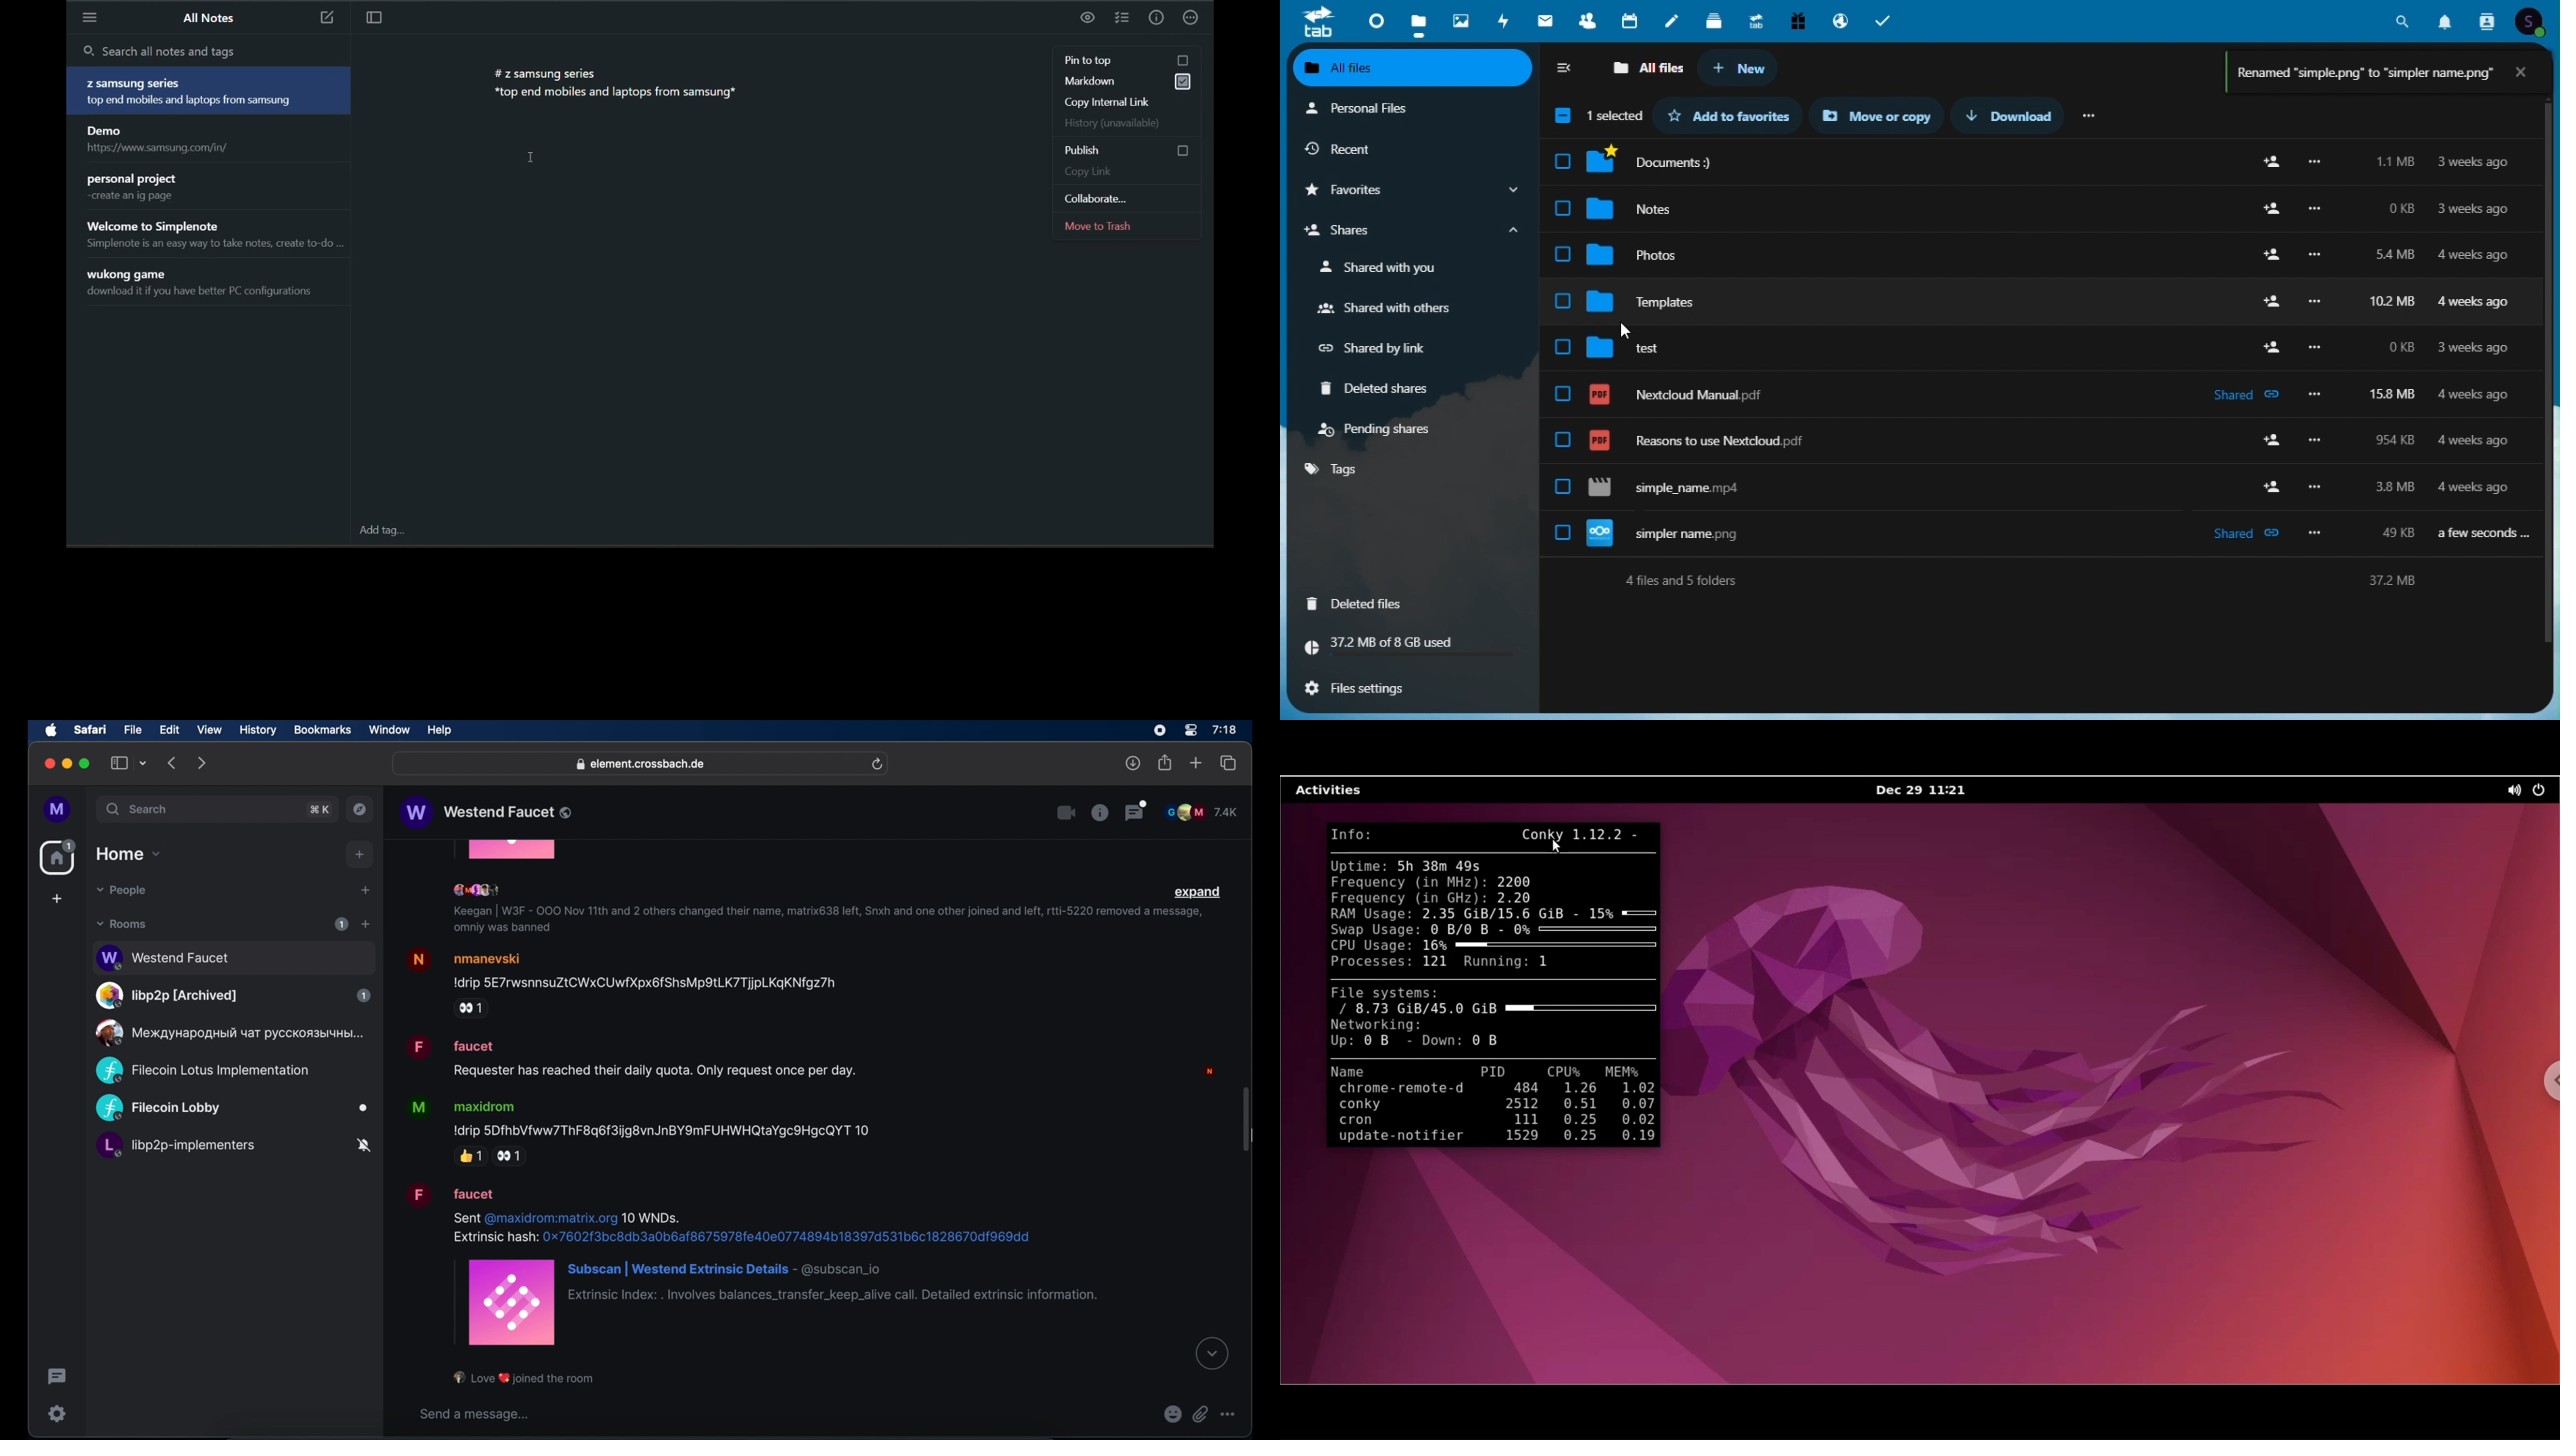  I want to click on maximize, so click(86, 763).